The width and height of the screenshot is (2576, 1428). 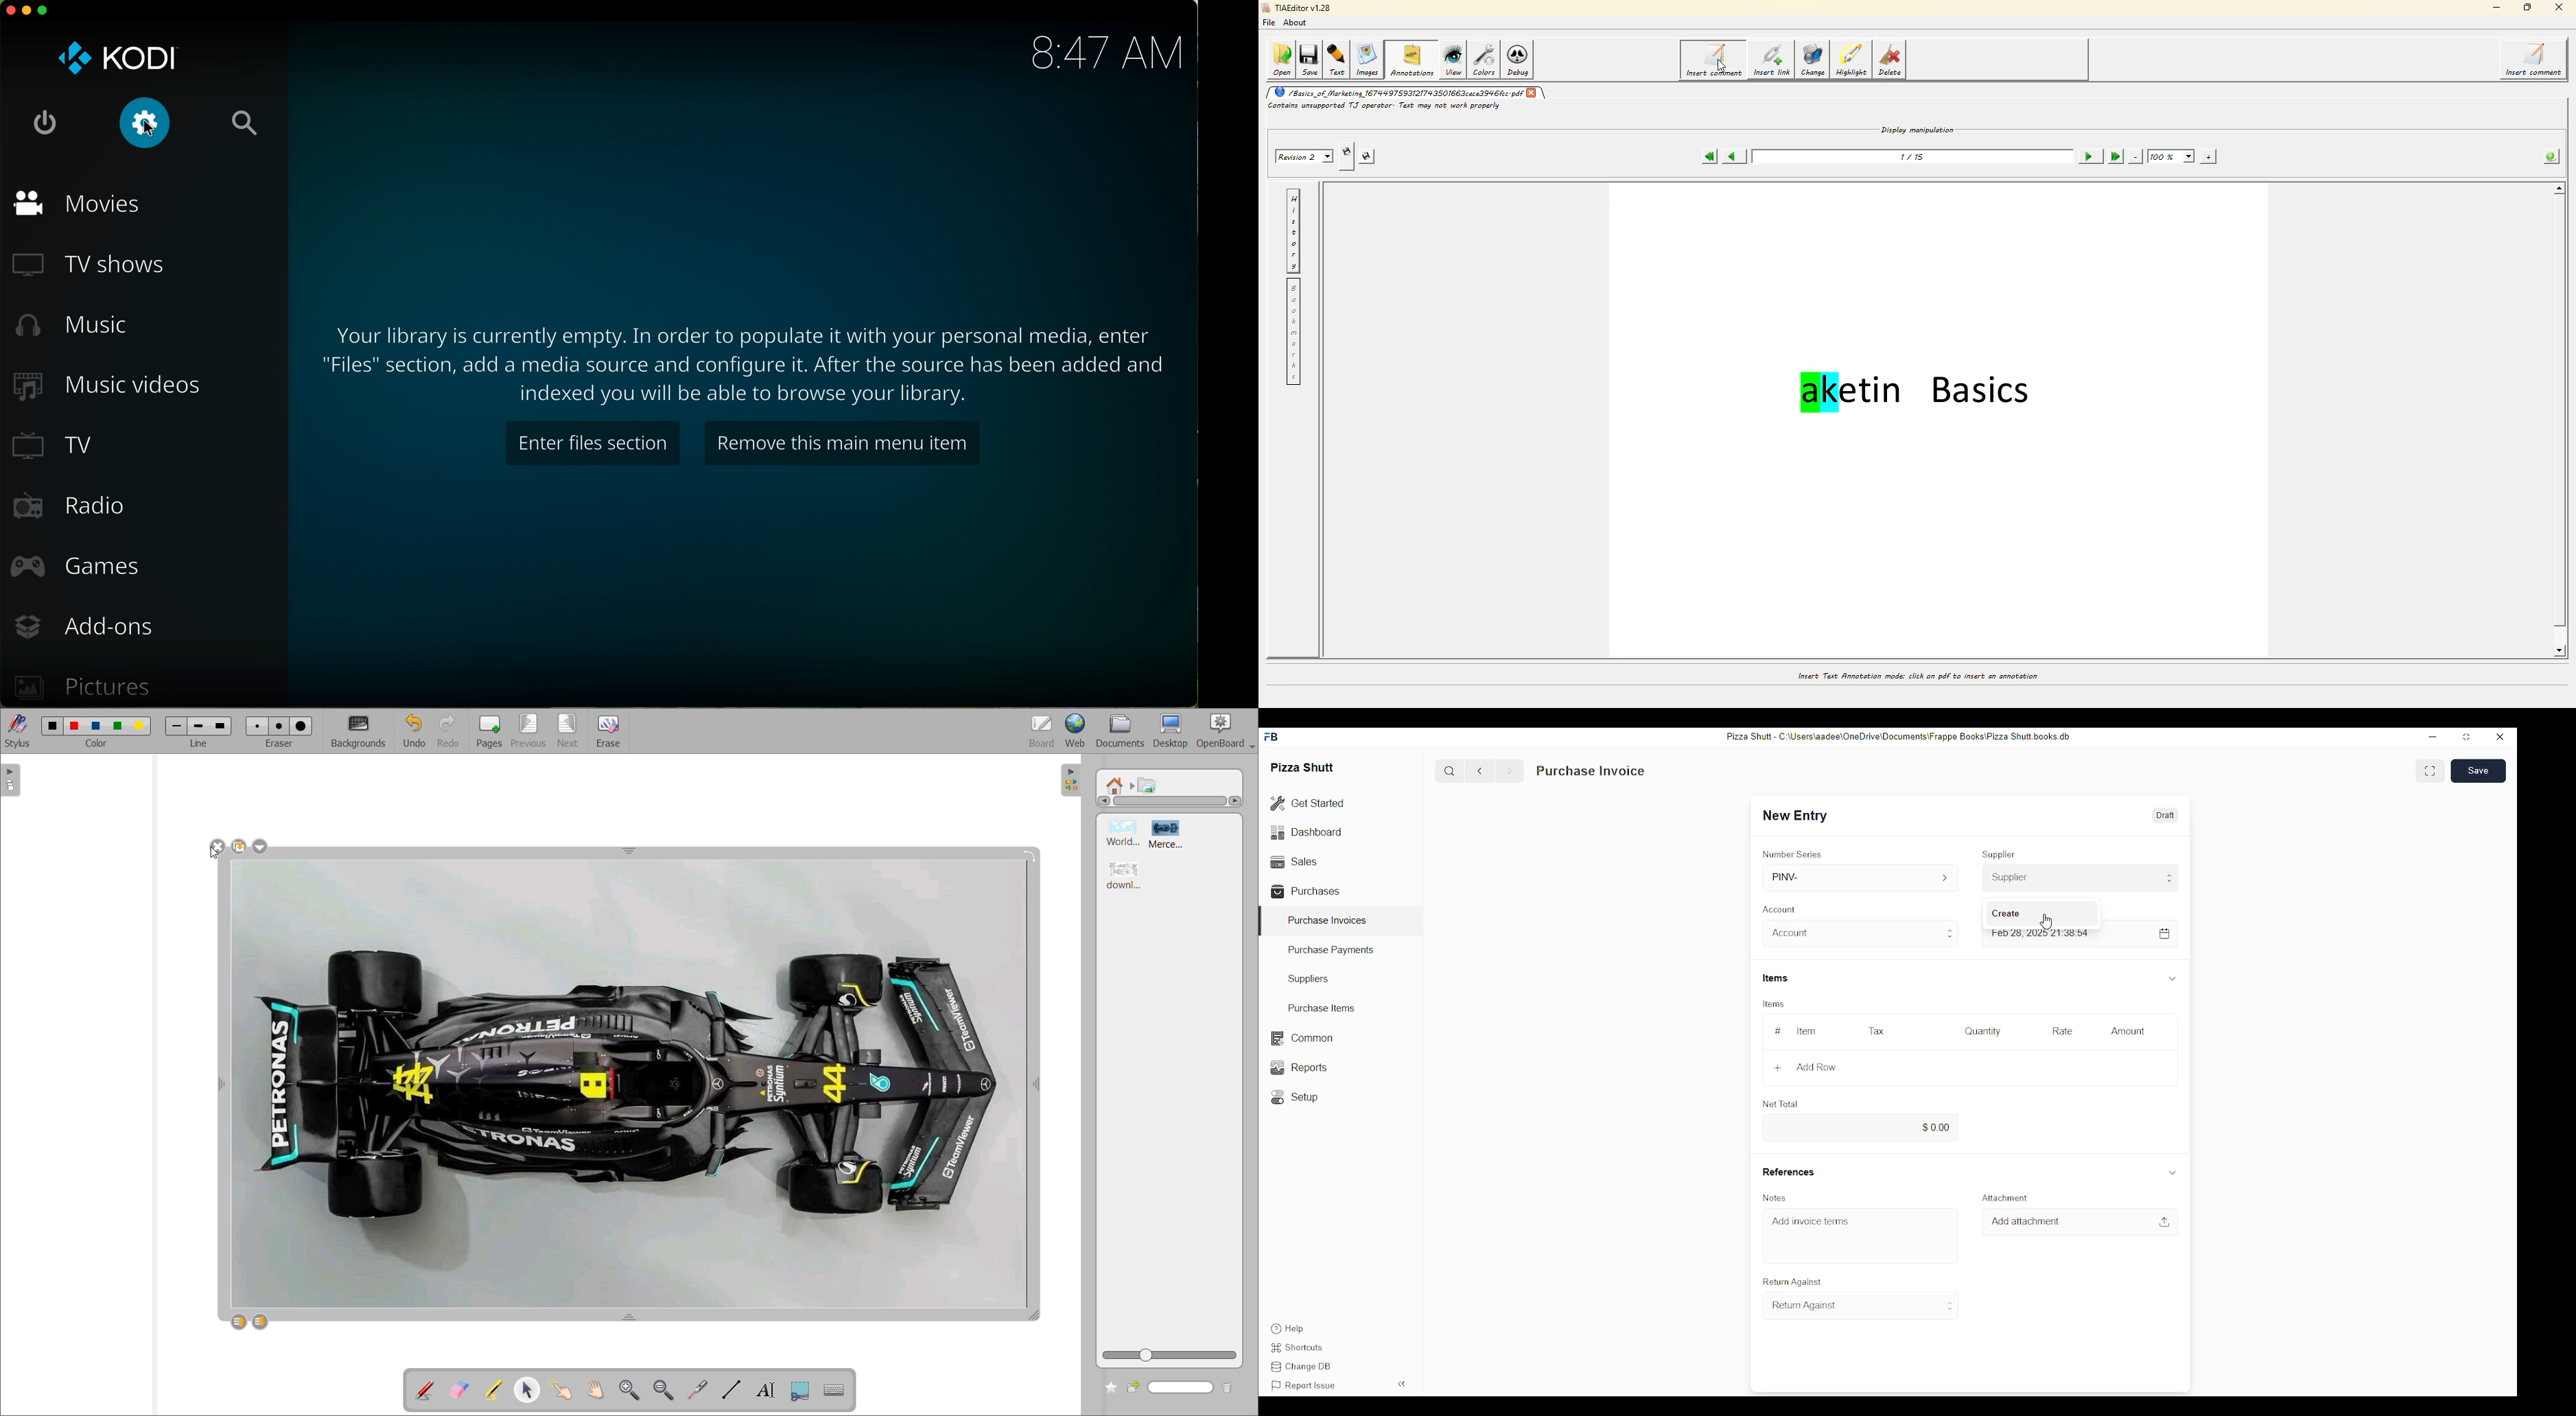 What do you see at coordinates (2005, 1198) in the screenshot?
I see `Attachment` at bounding box center [2005, 1198].